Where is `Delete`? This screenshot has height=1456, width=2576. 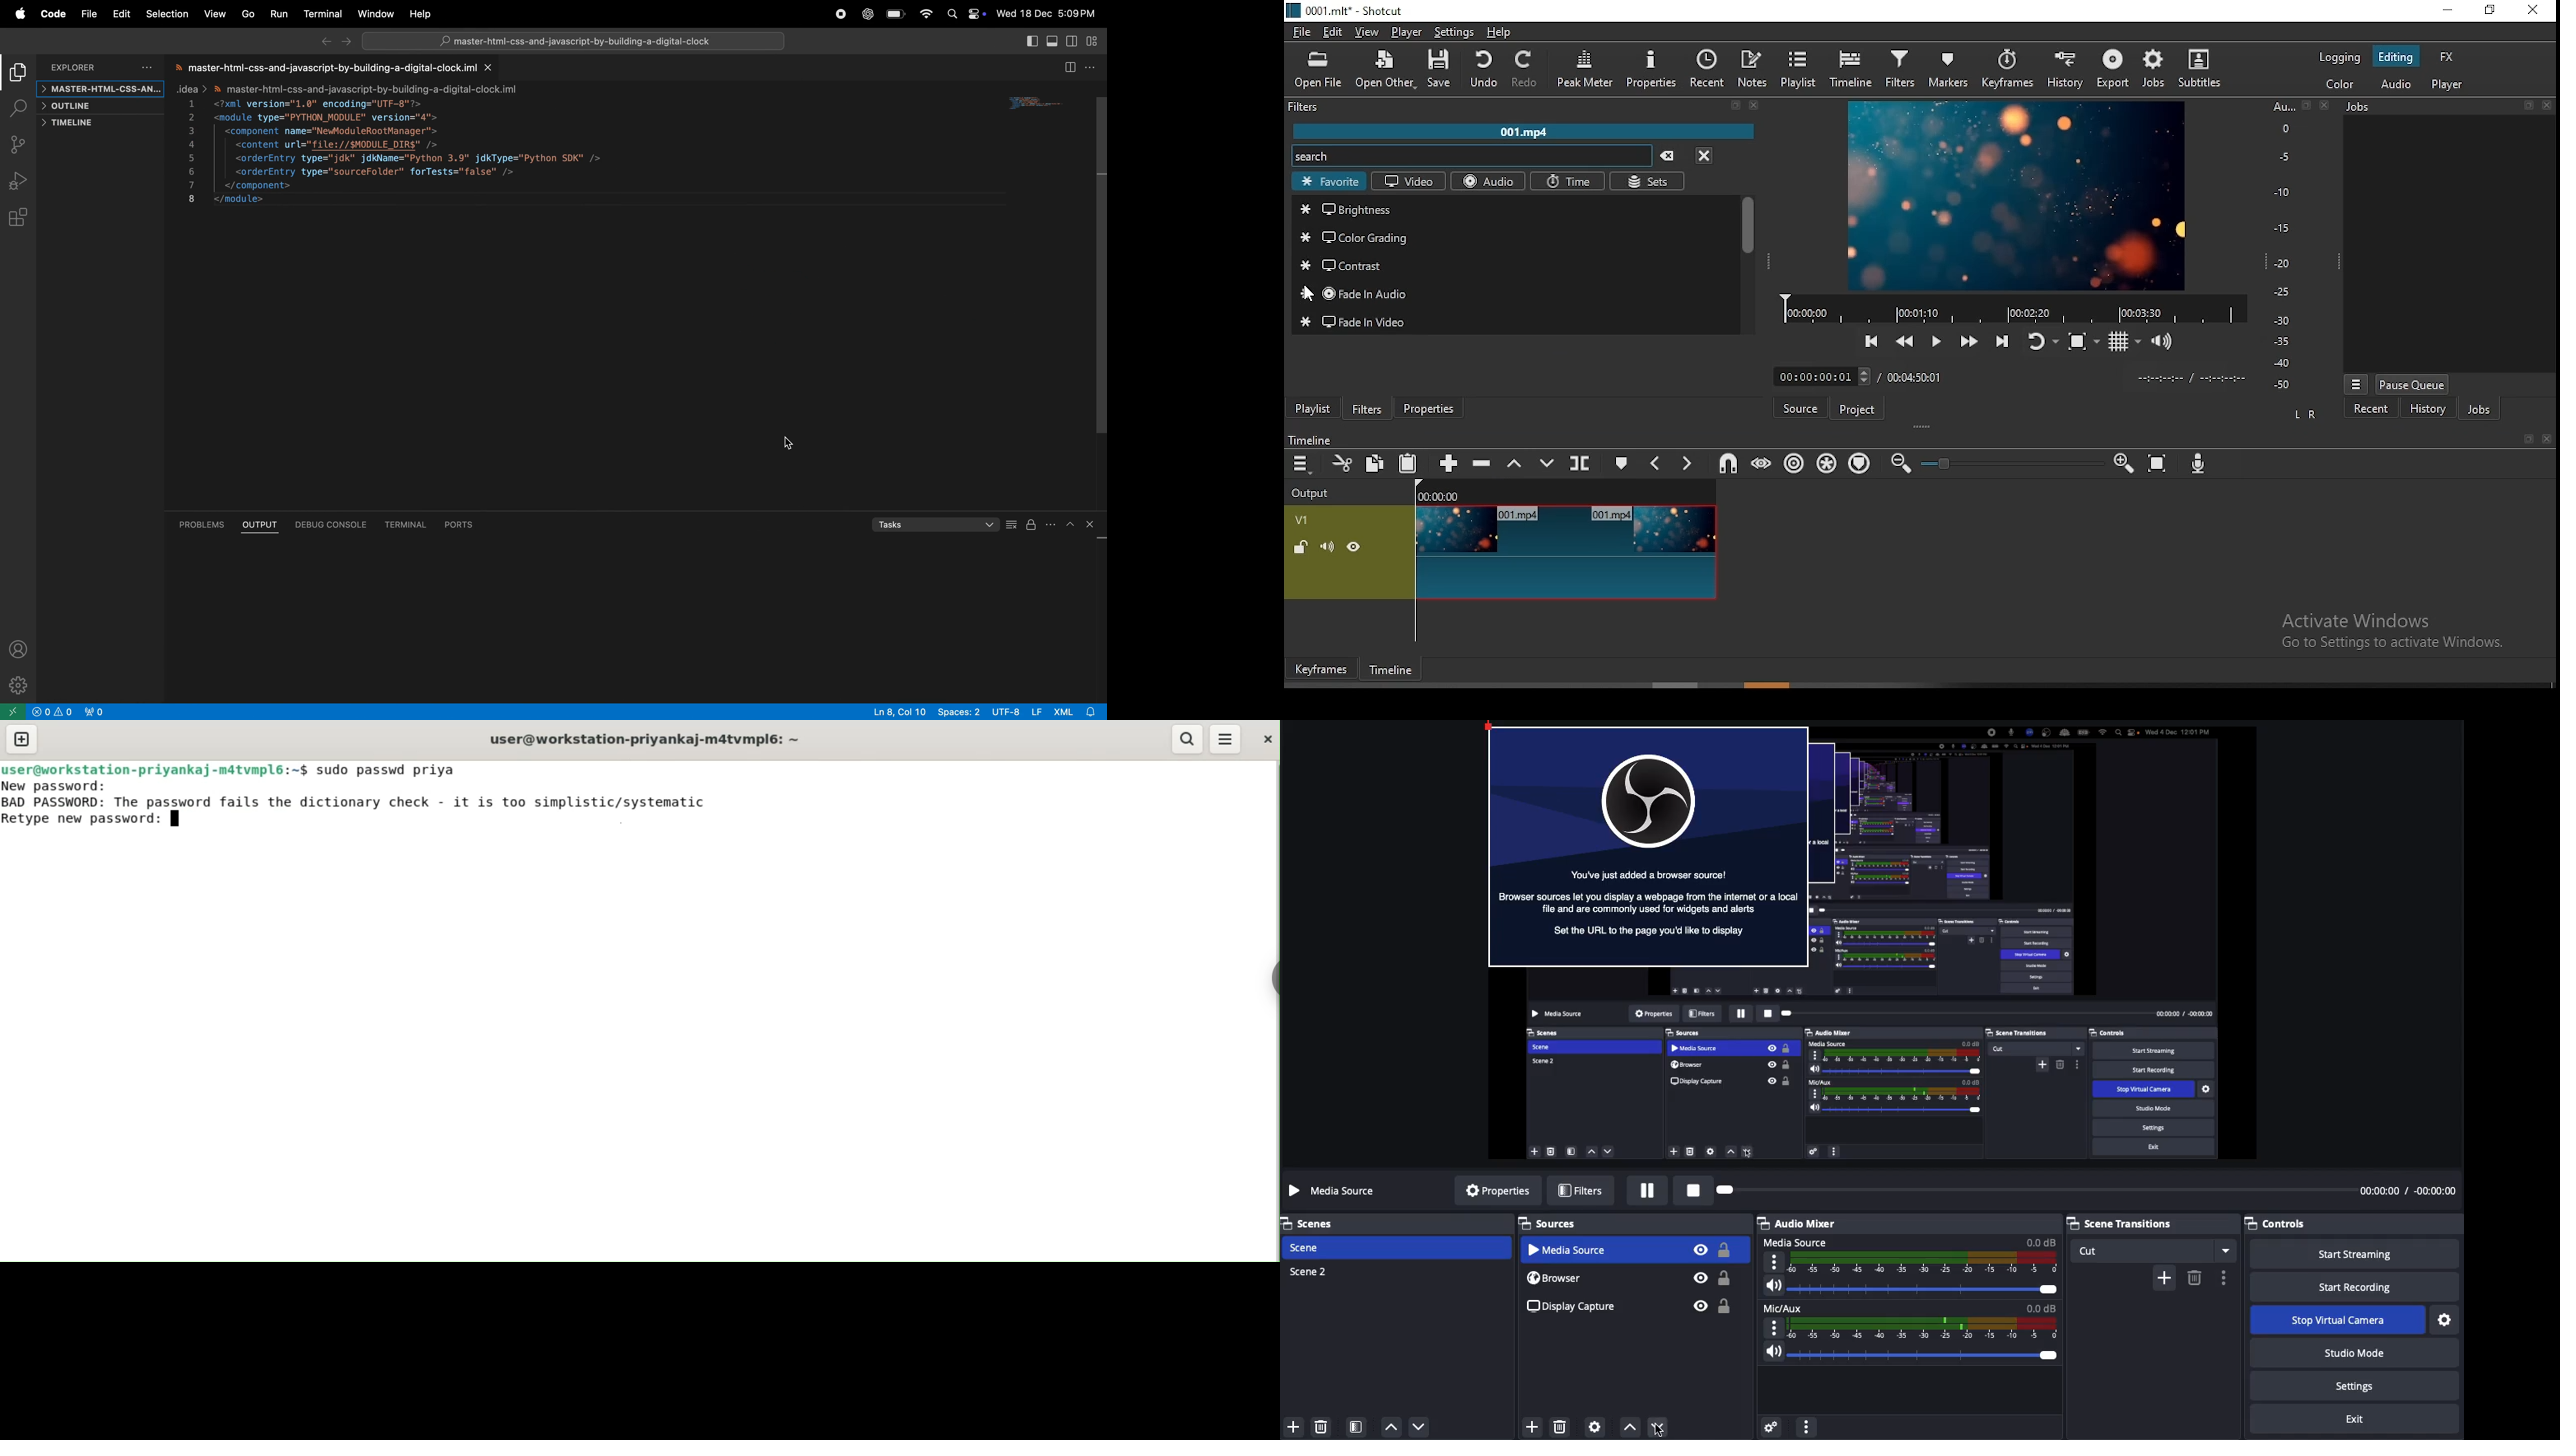
Delete is located at coordinates (1563, 1424).